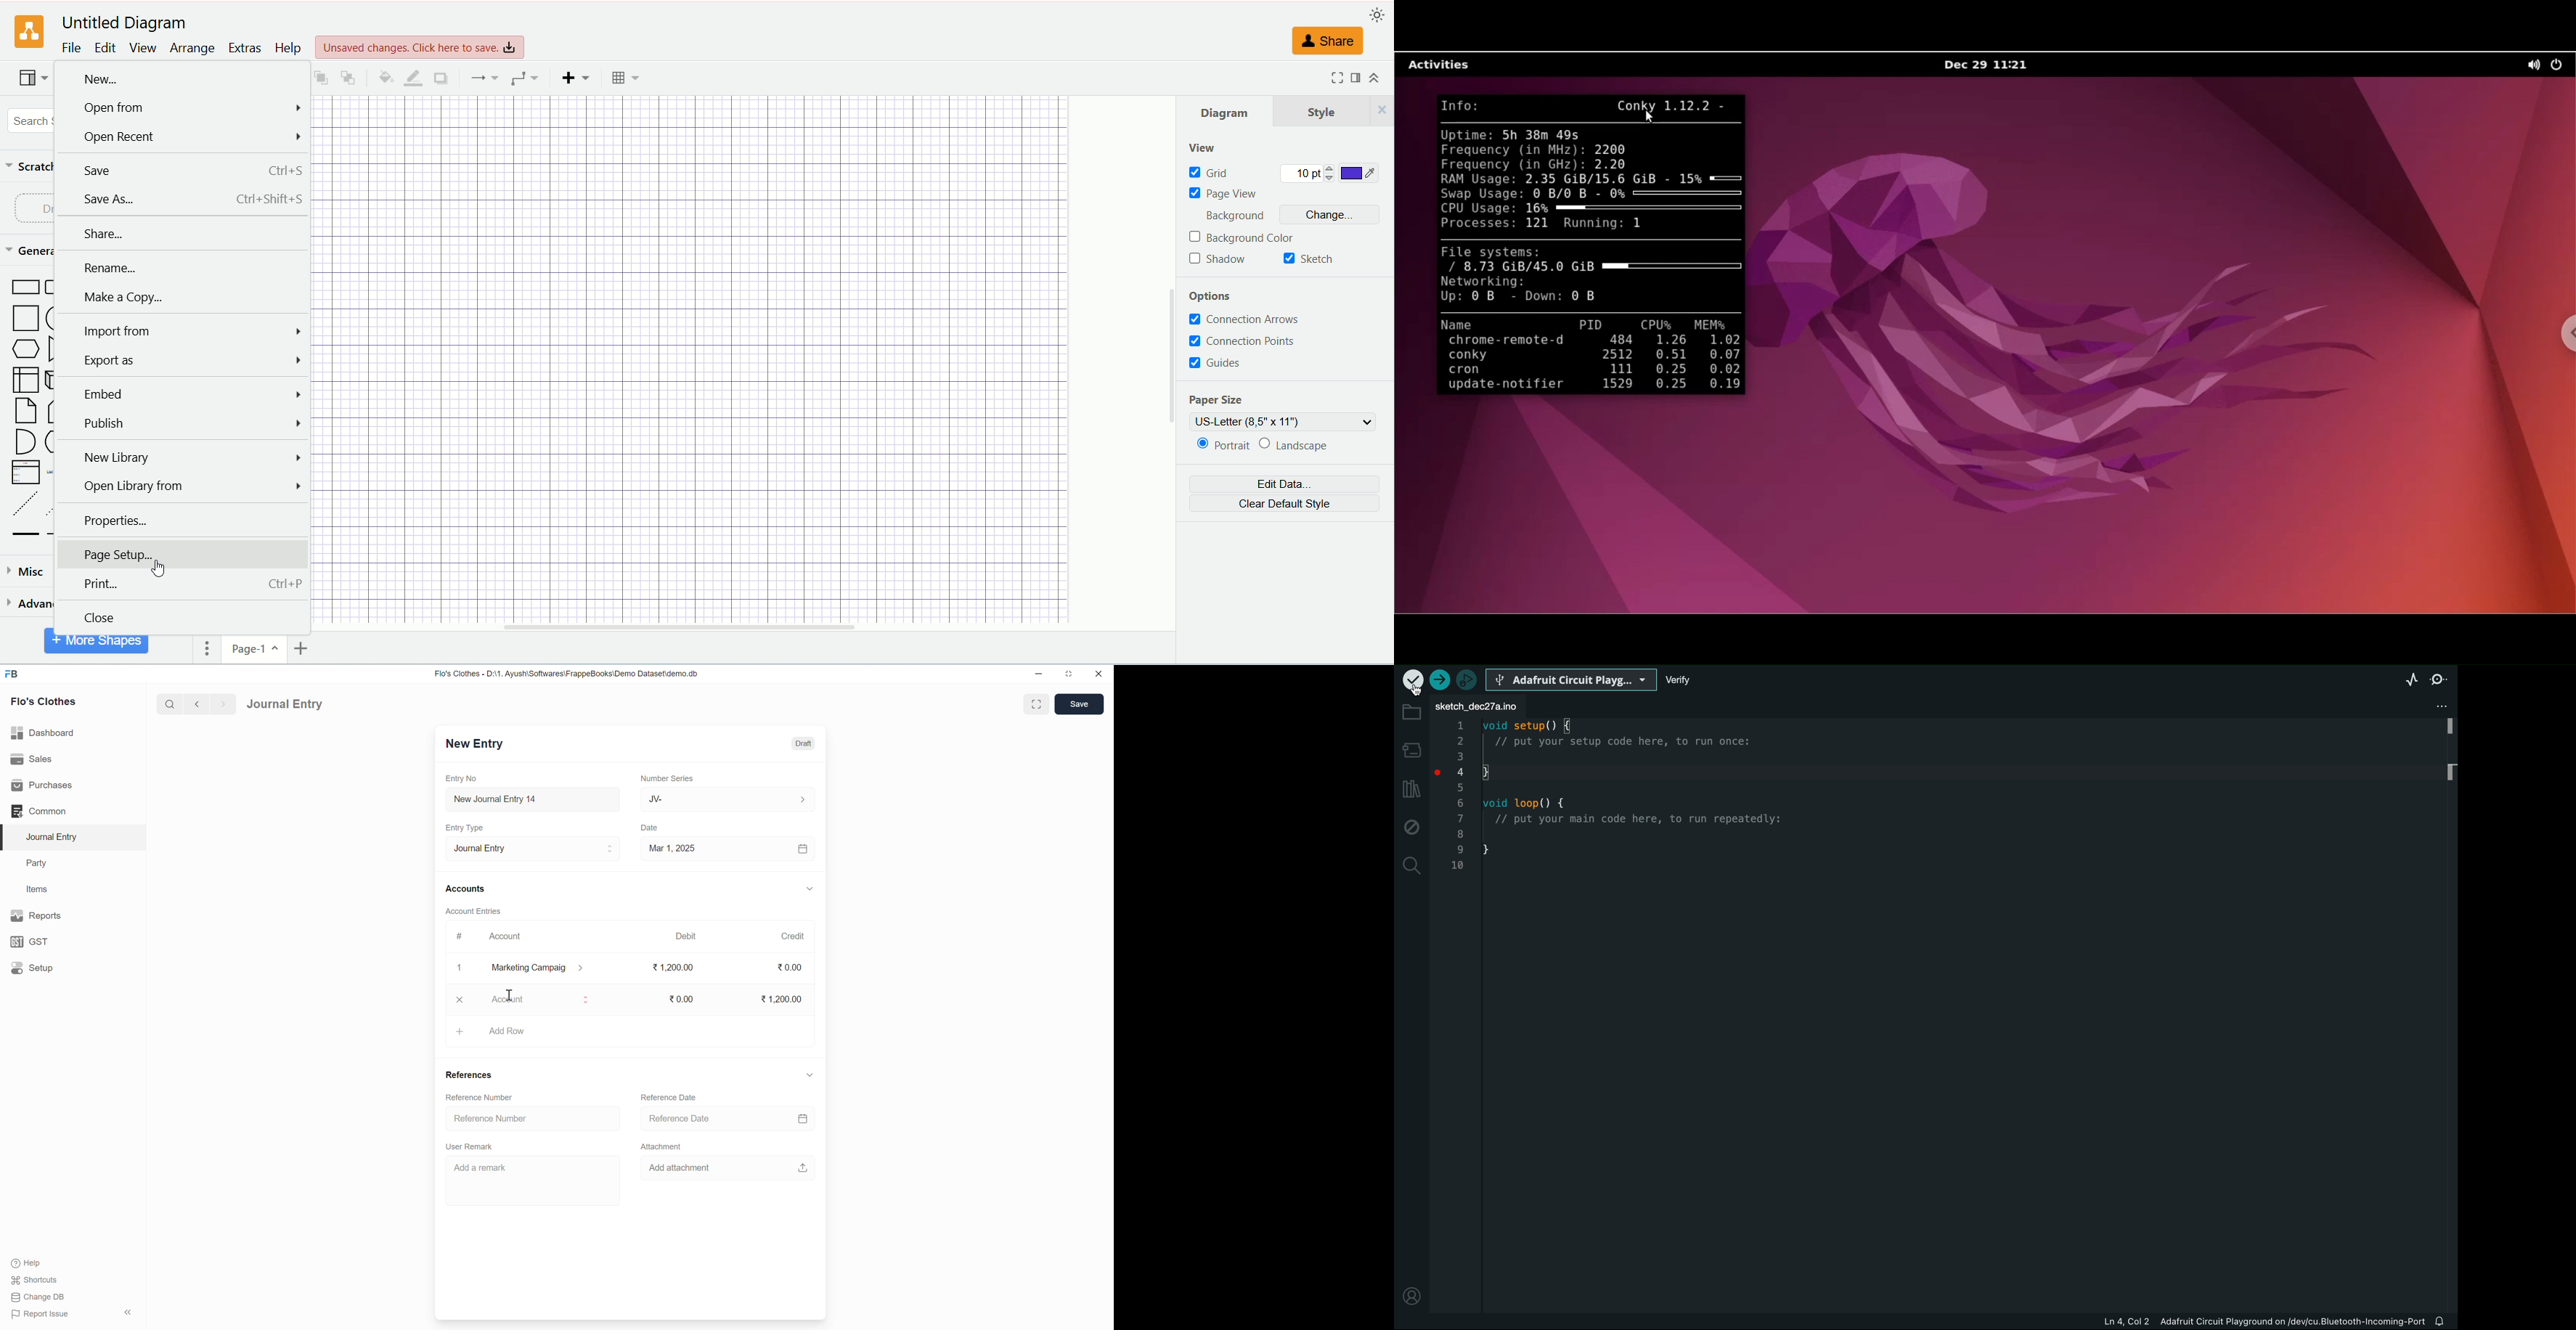  Describe the element at coordinates (1242, 340) in the screenshot. I see `connection points` at that location.